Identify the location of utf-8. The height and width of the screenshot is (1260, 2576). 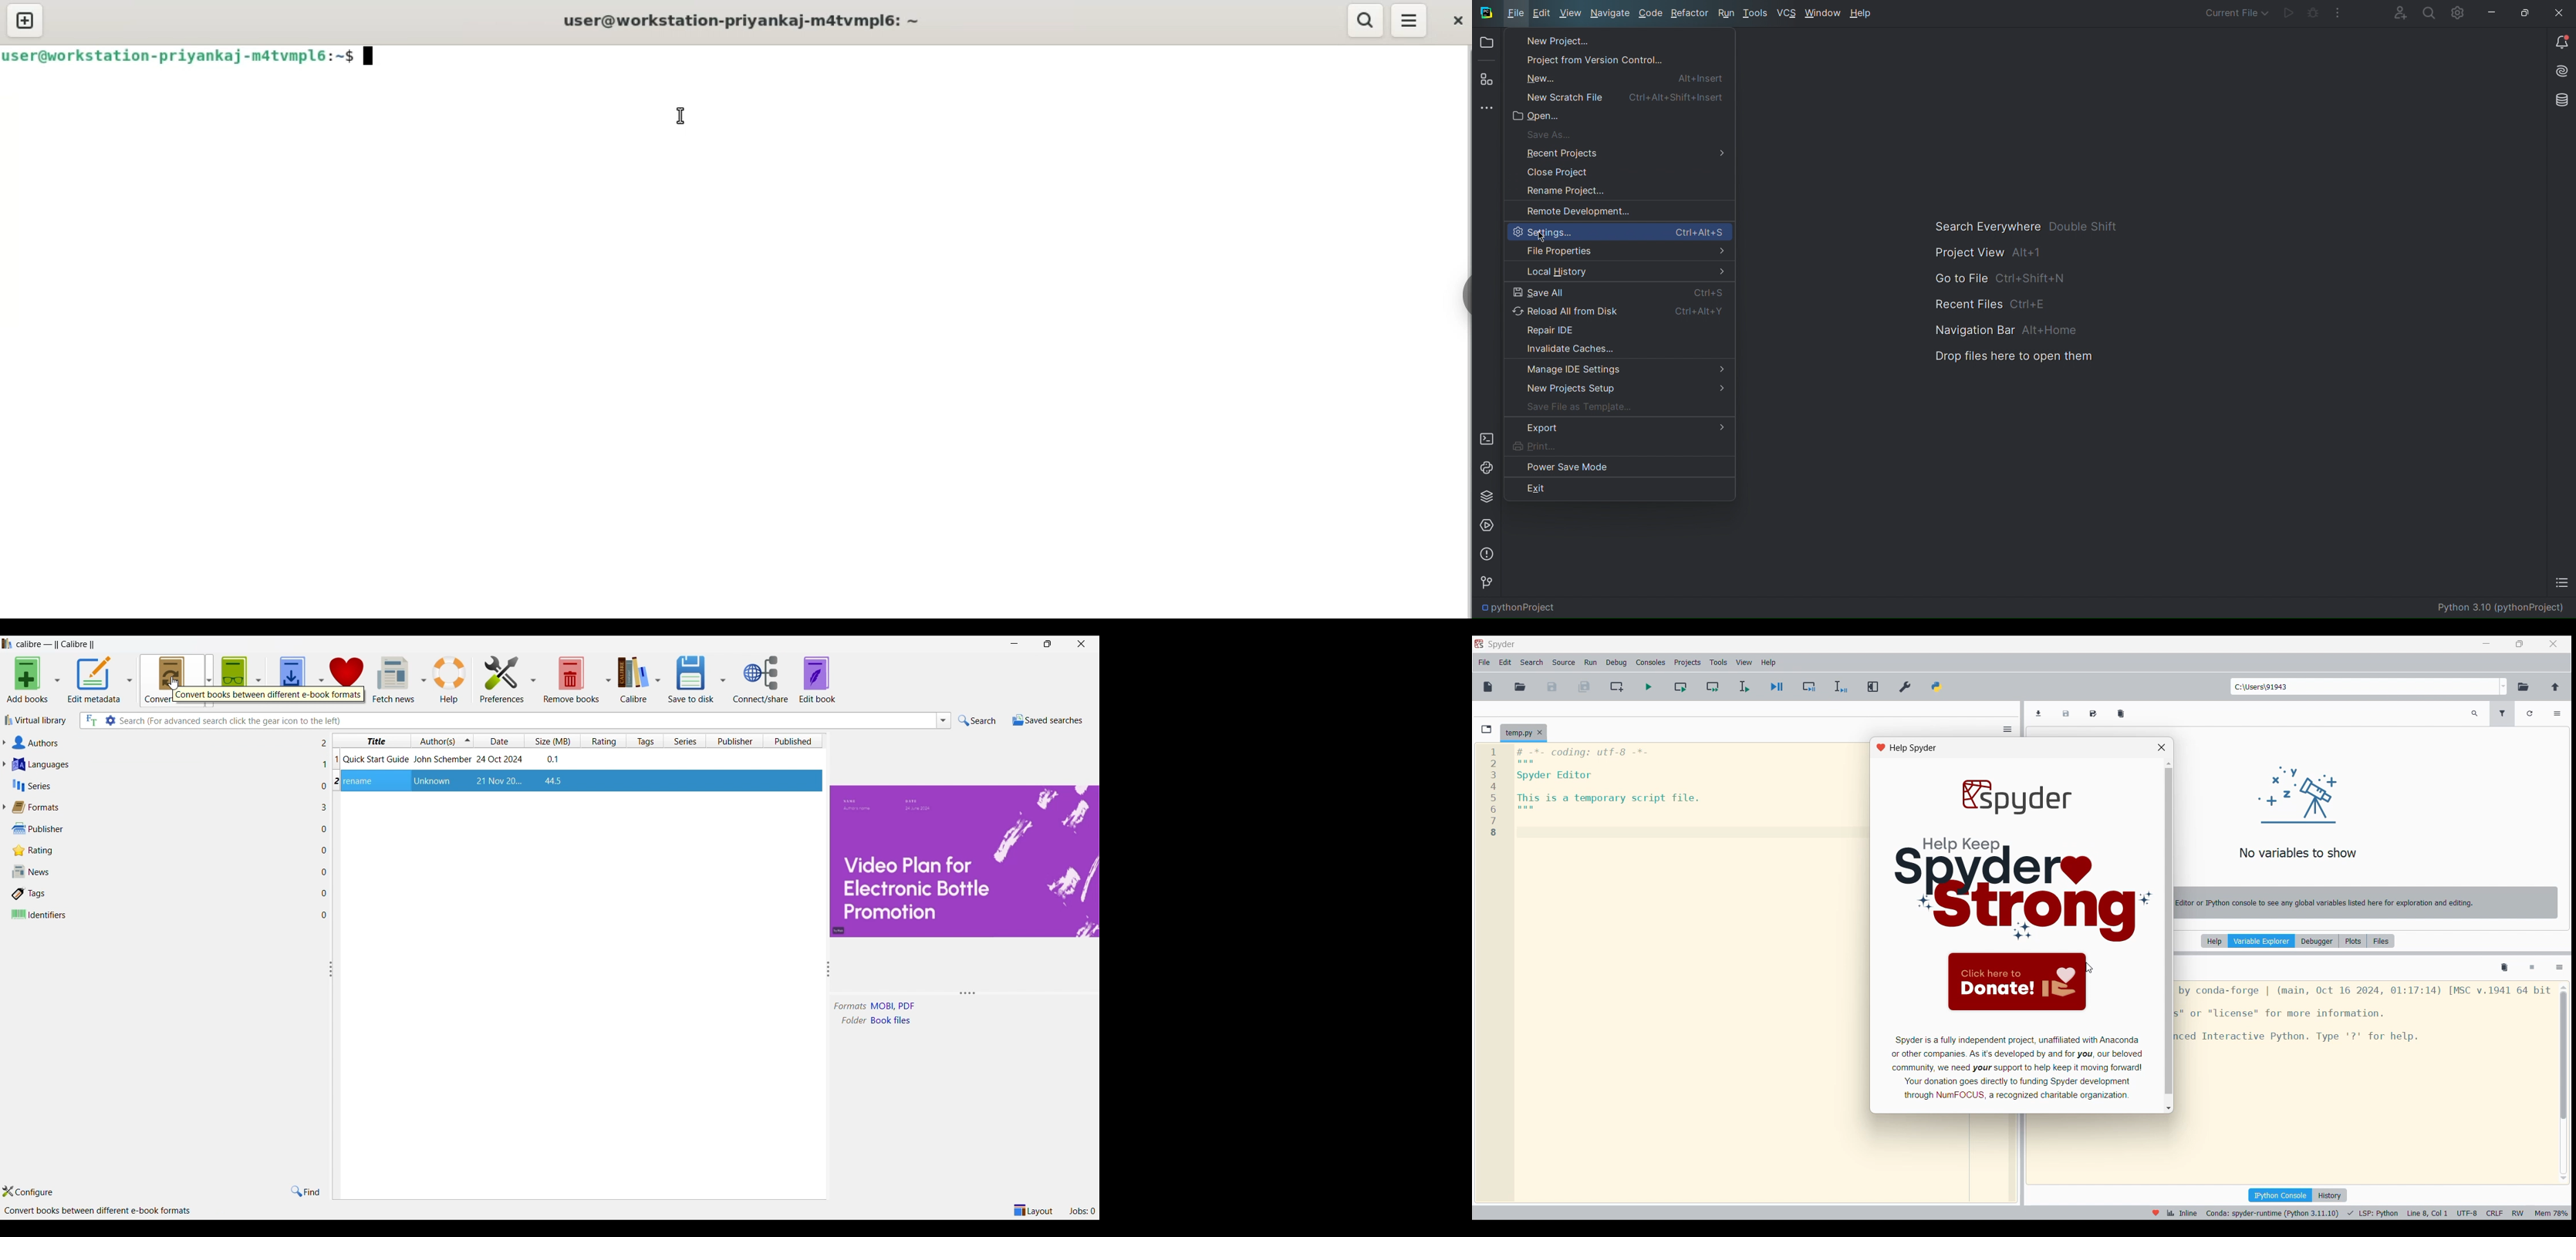
(2467, 1212).